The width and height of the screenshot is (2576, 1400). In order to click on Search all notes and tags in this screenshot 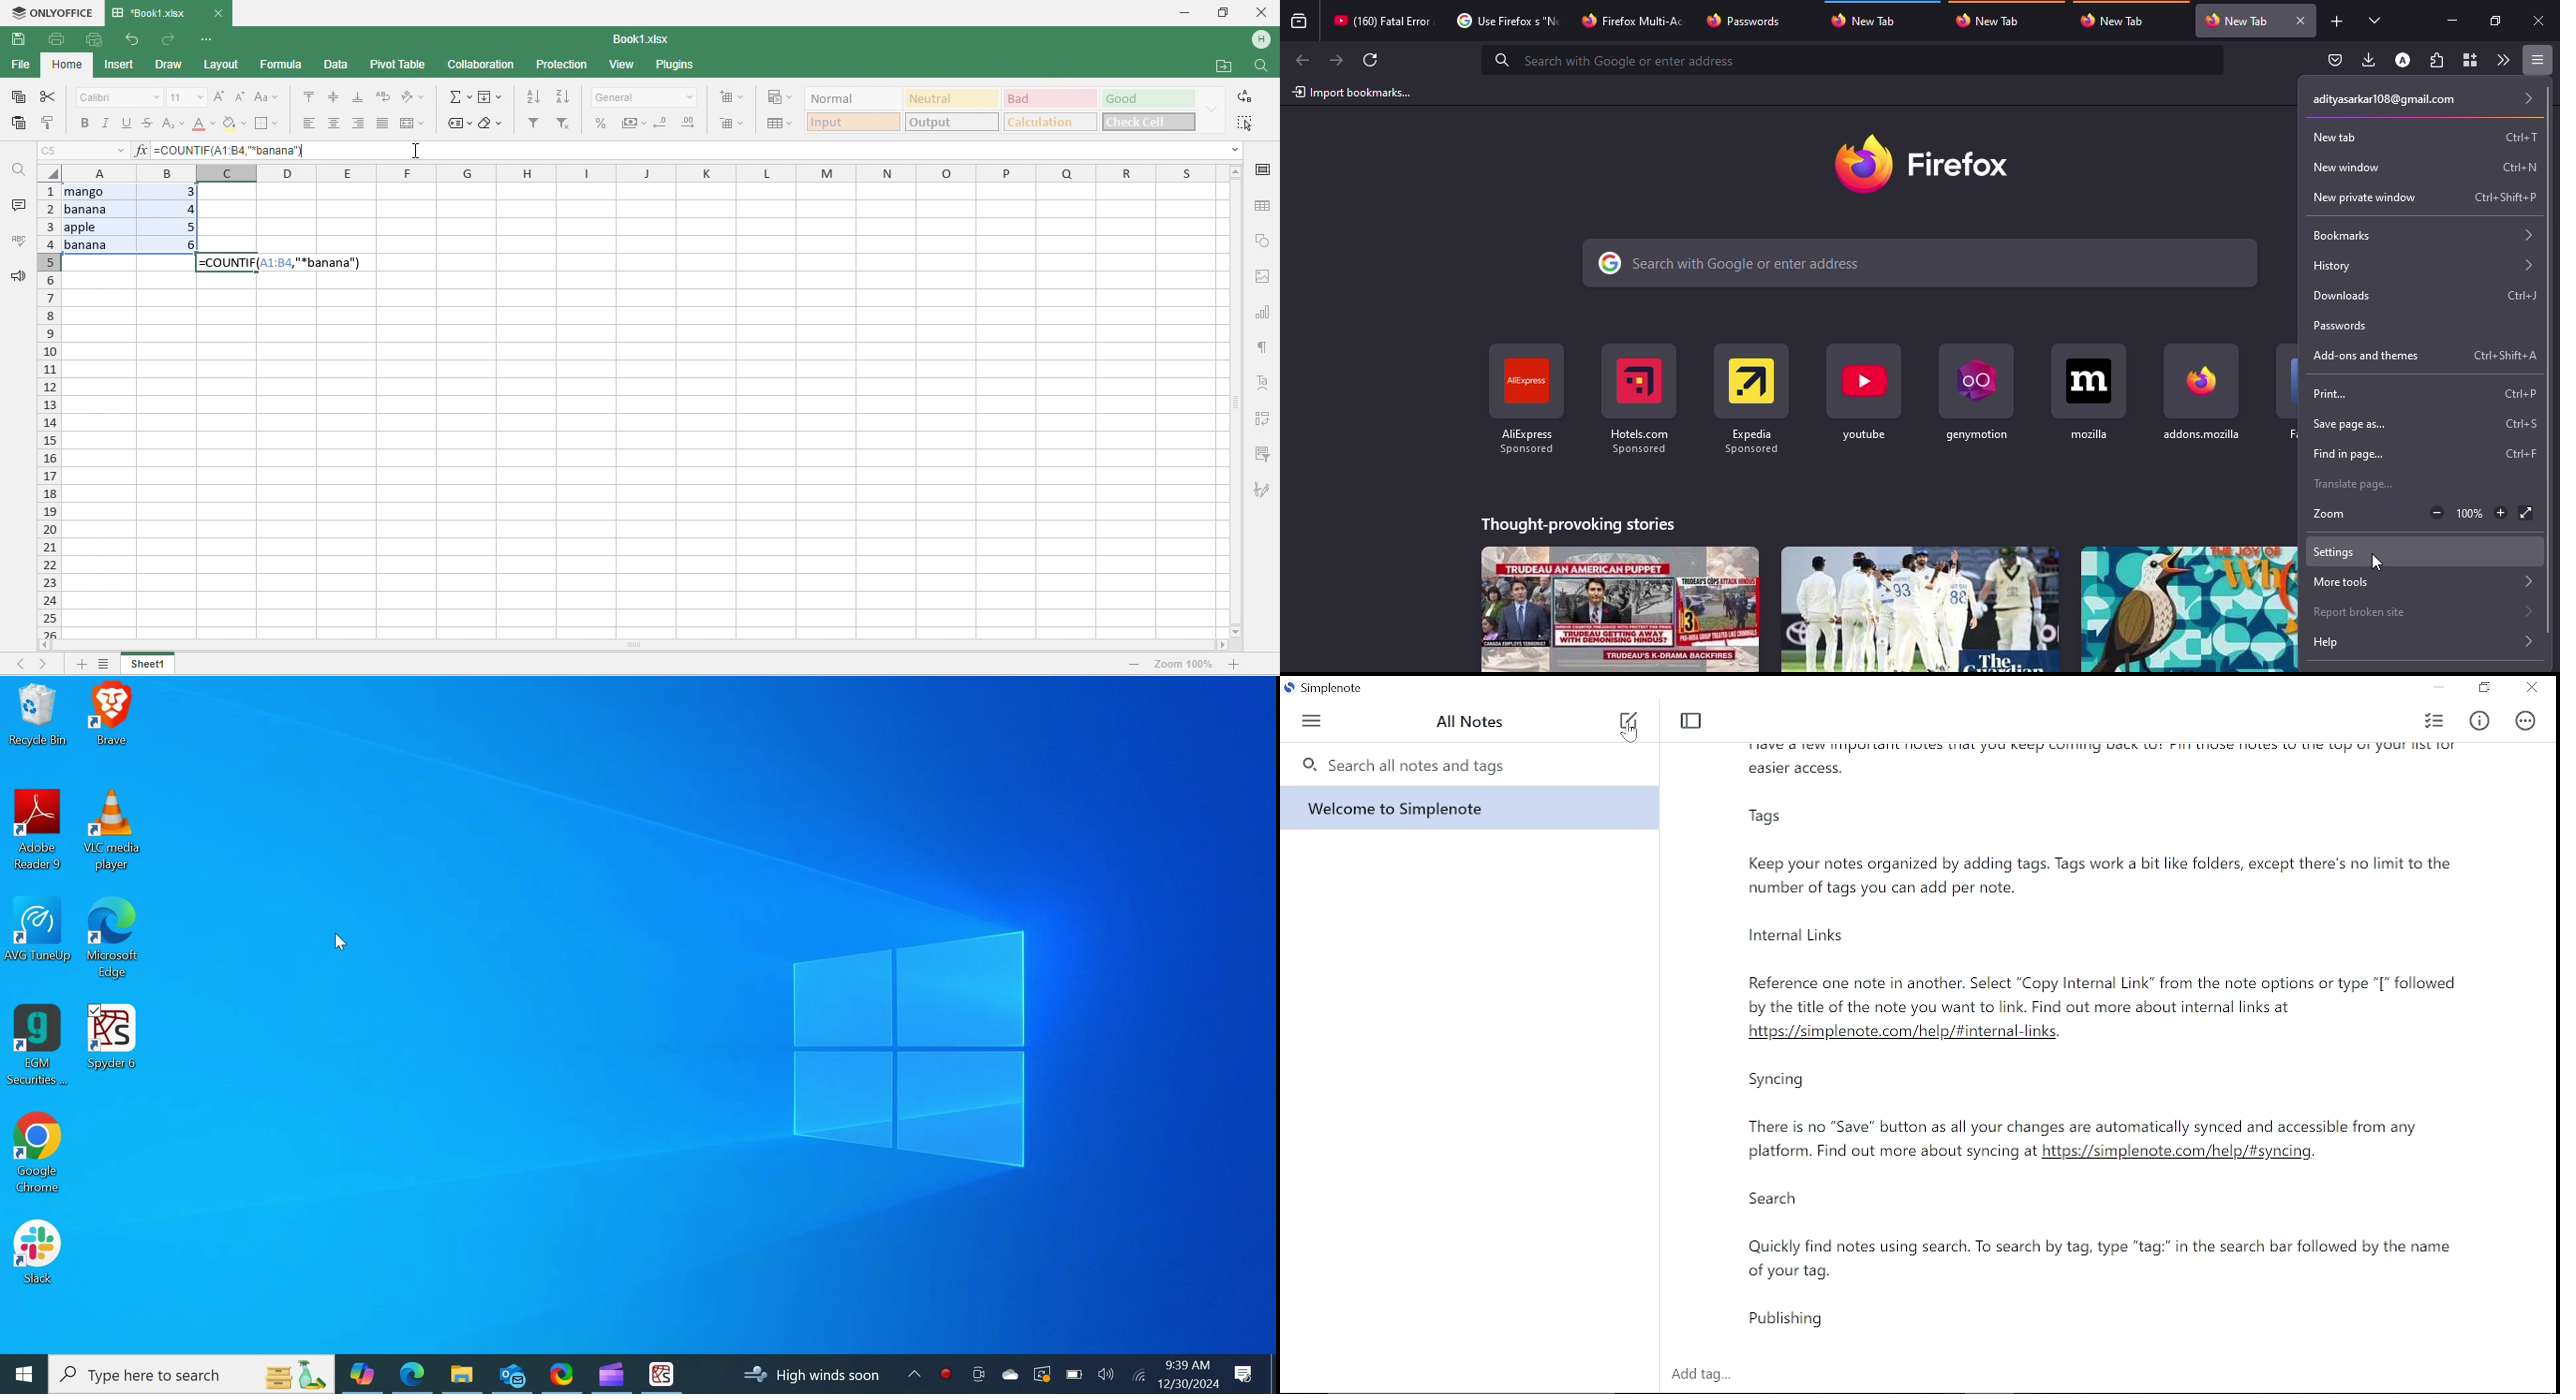, I will do `click(1450, 763)`.